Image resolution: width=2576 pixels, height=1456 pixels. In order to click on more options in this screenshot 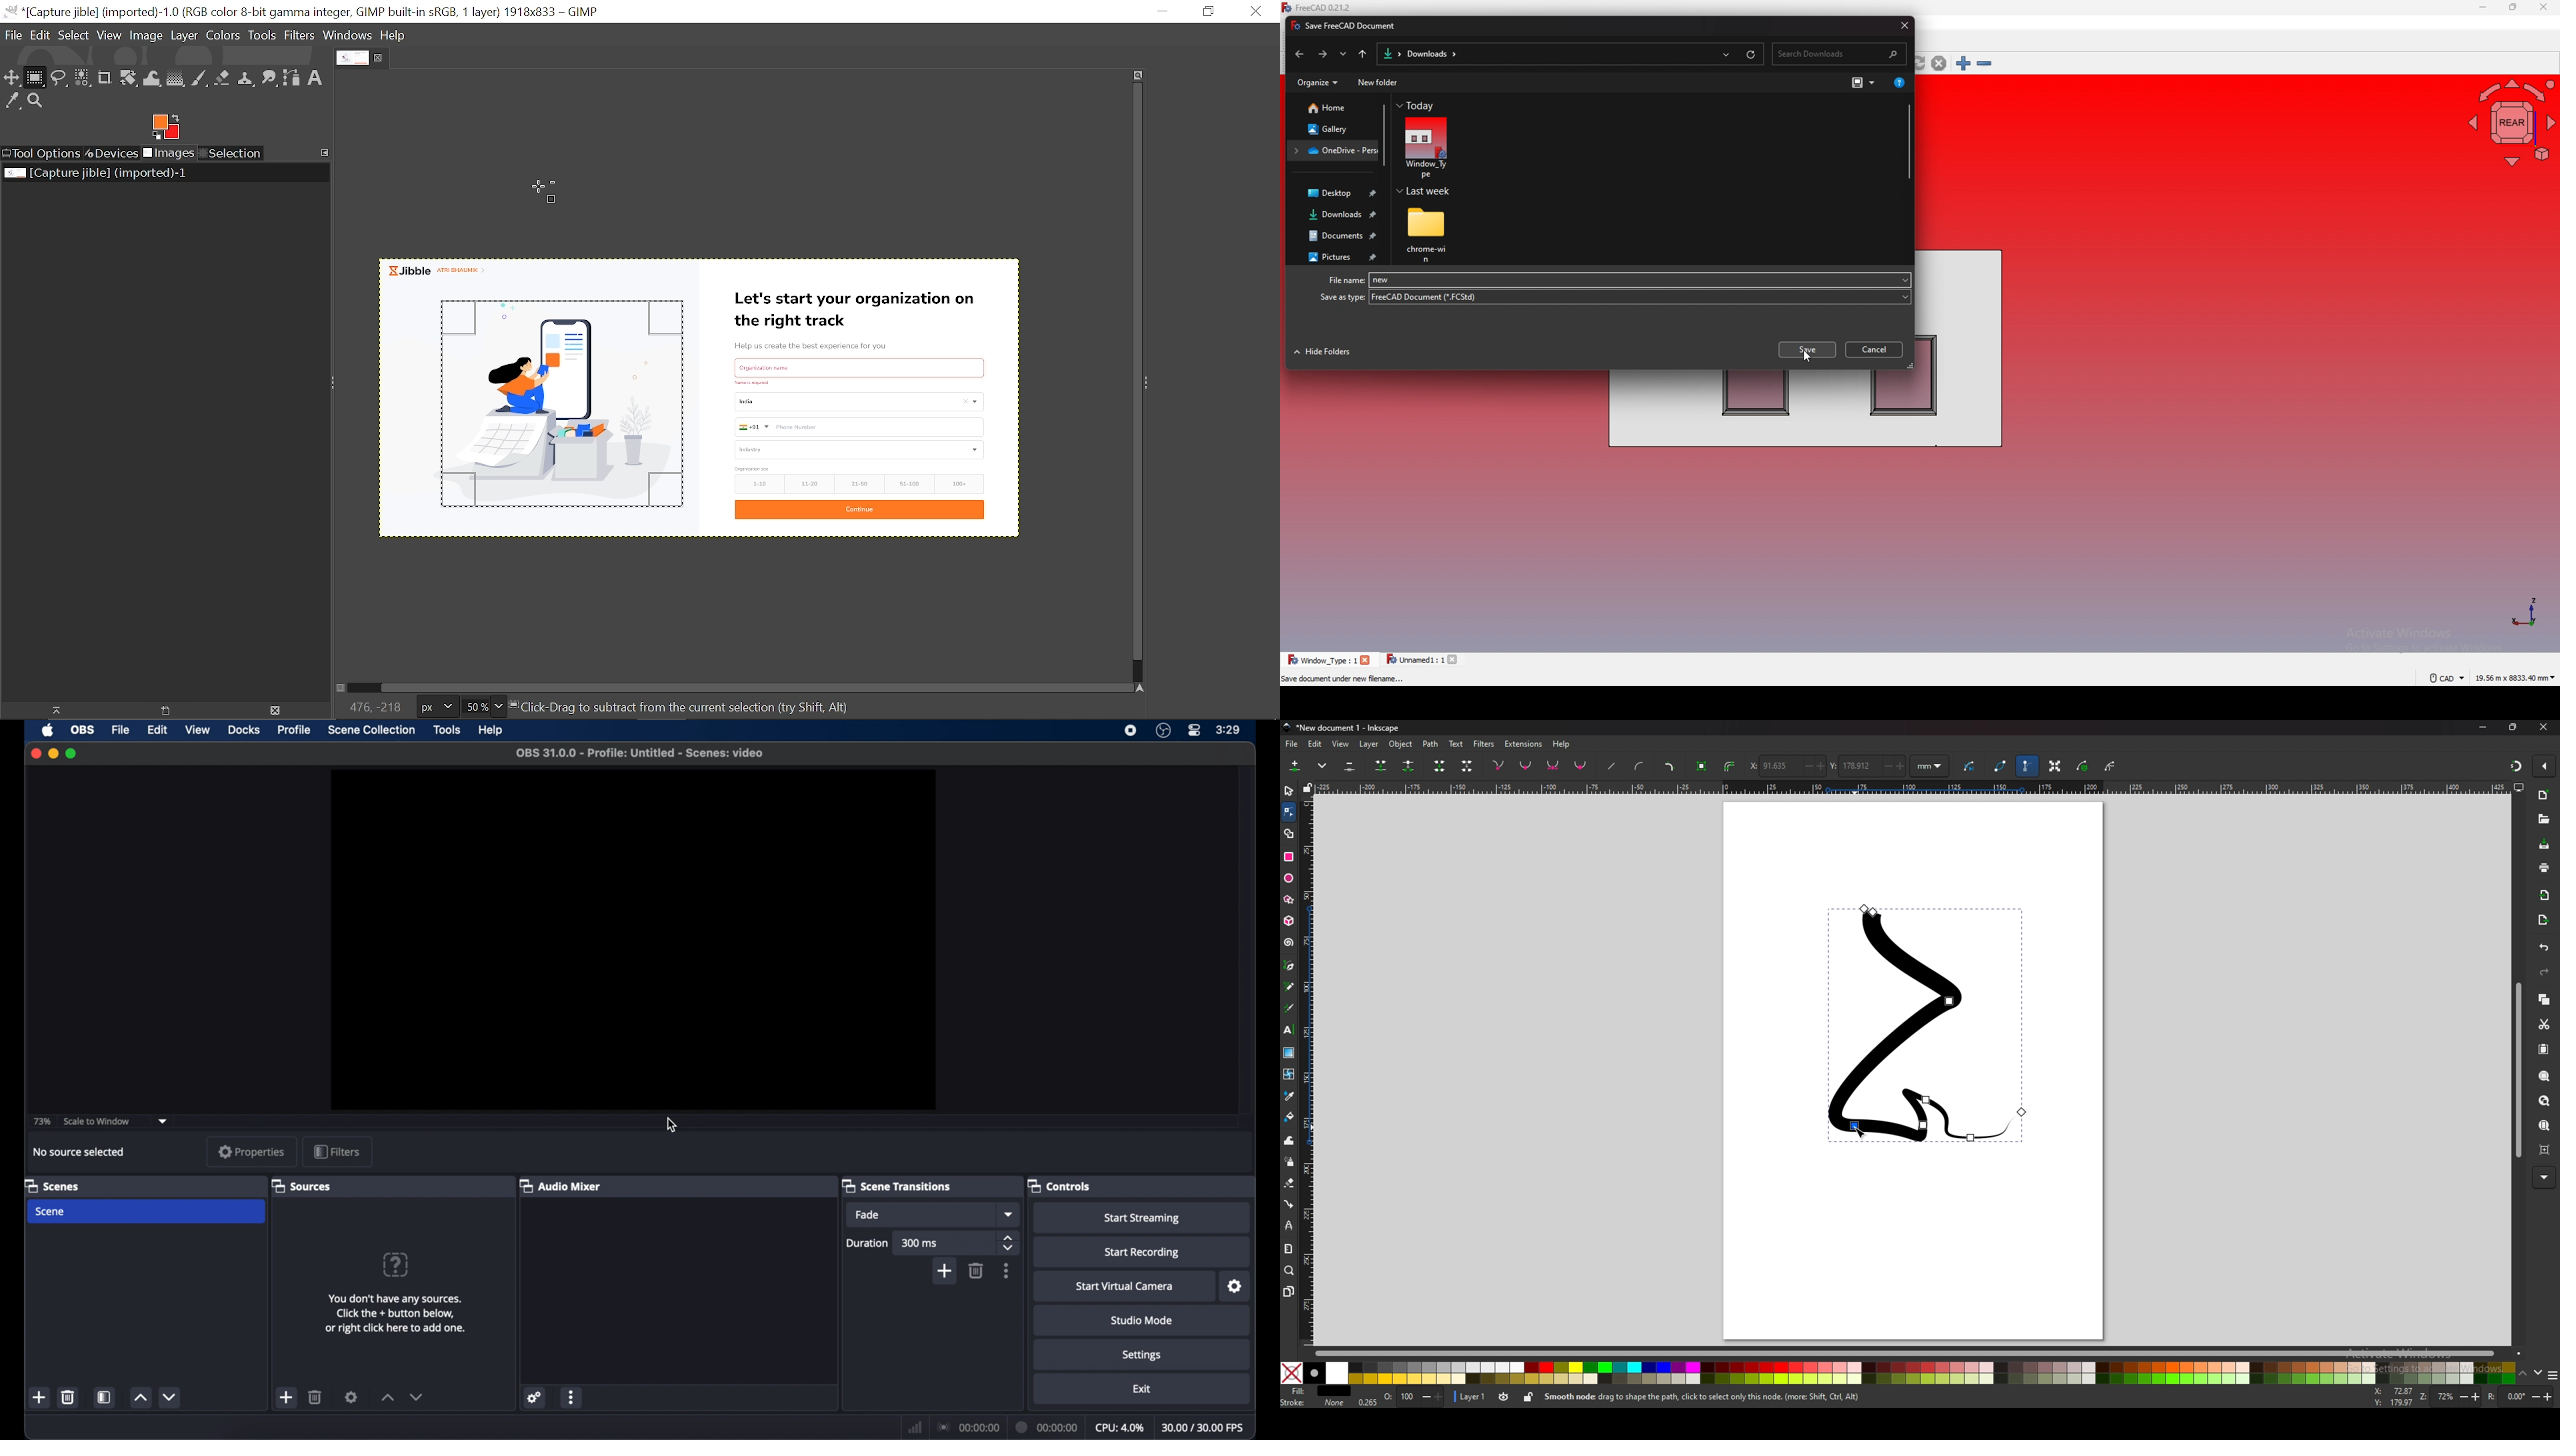, I will do `click(1007, 1271)`.